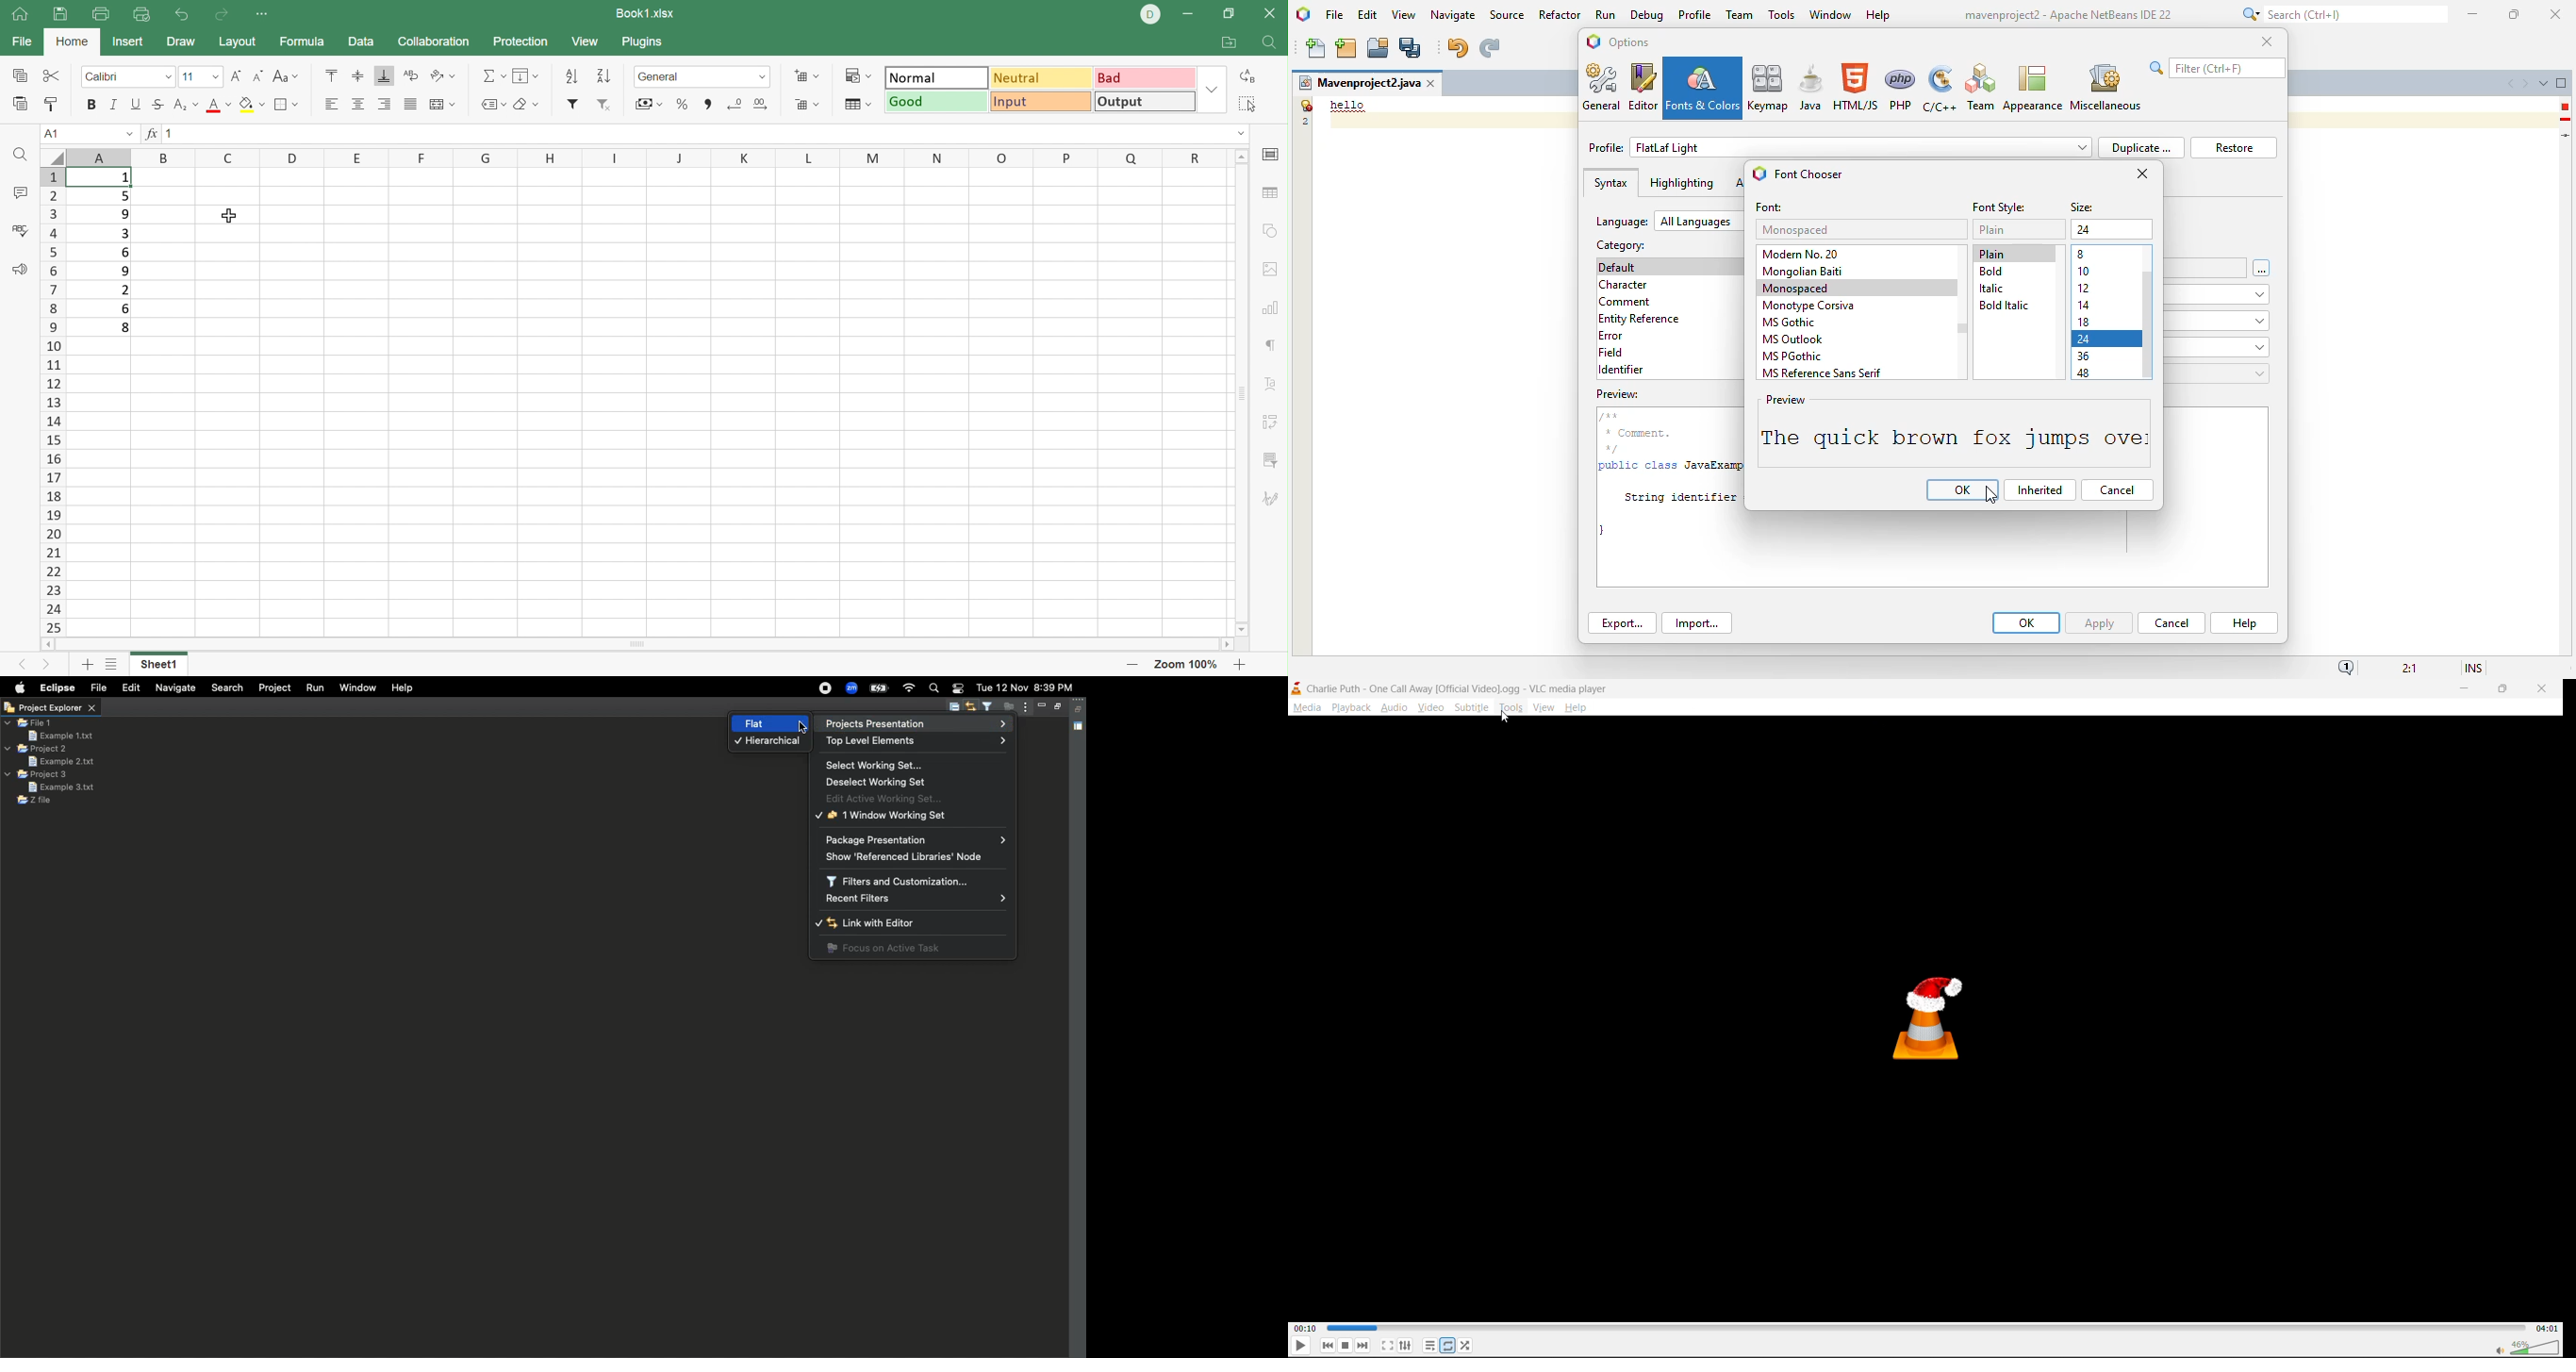  I want to click on view, so click(1543, 711).